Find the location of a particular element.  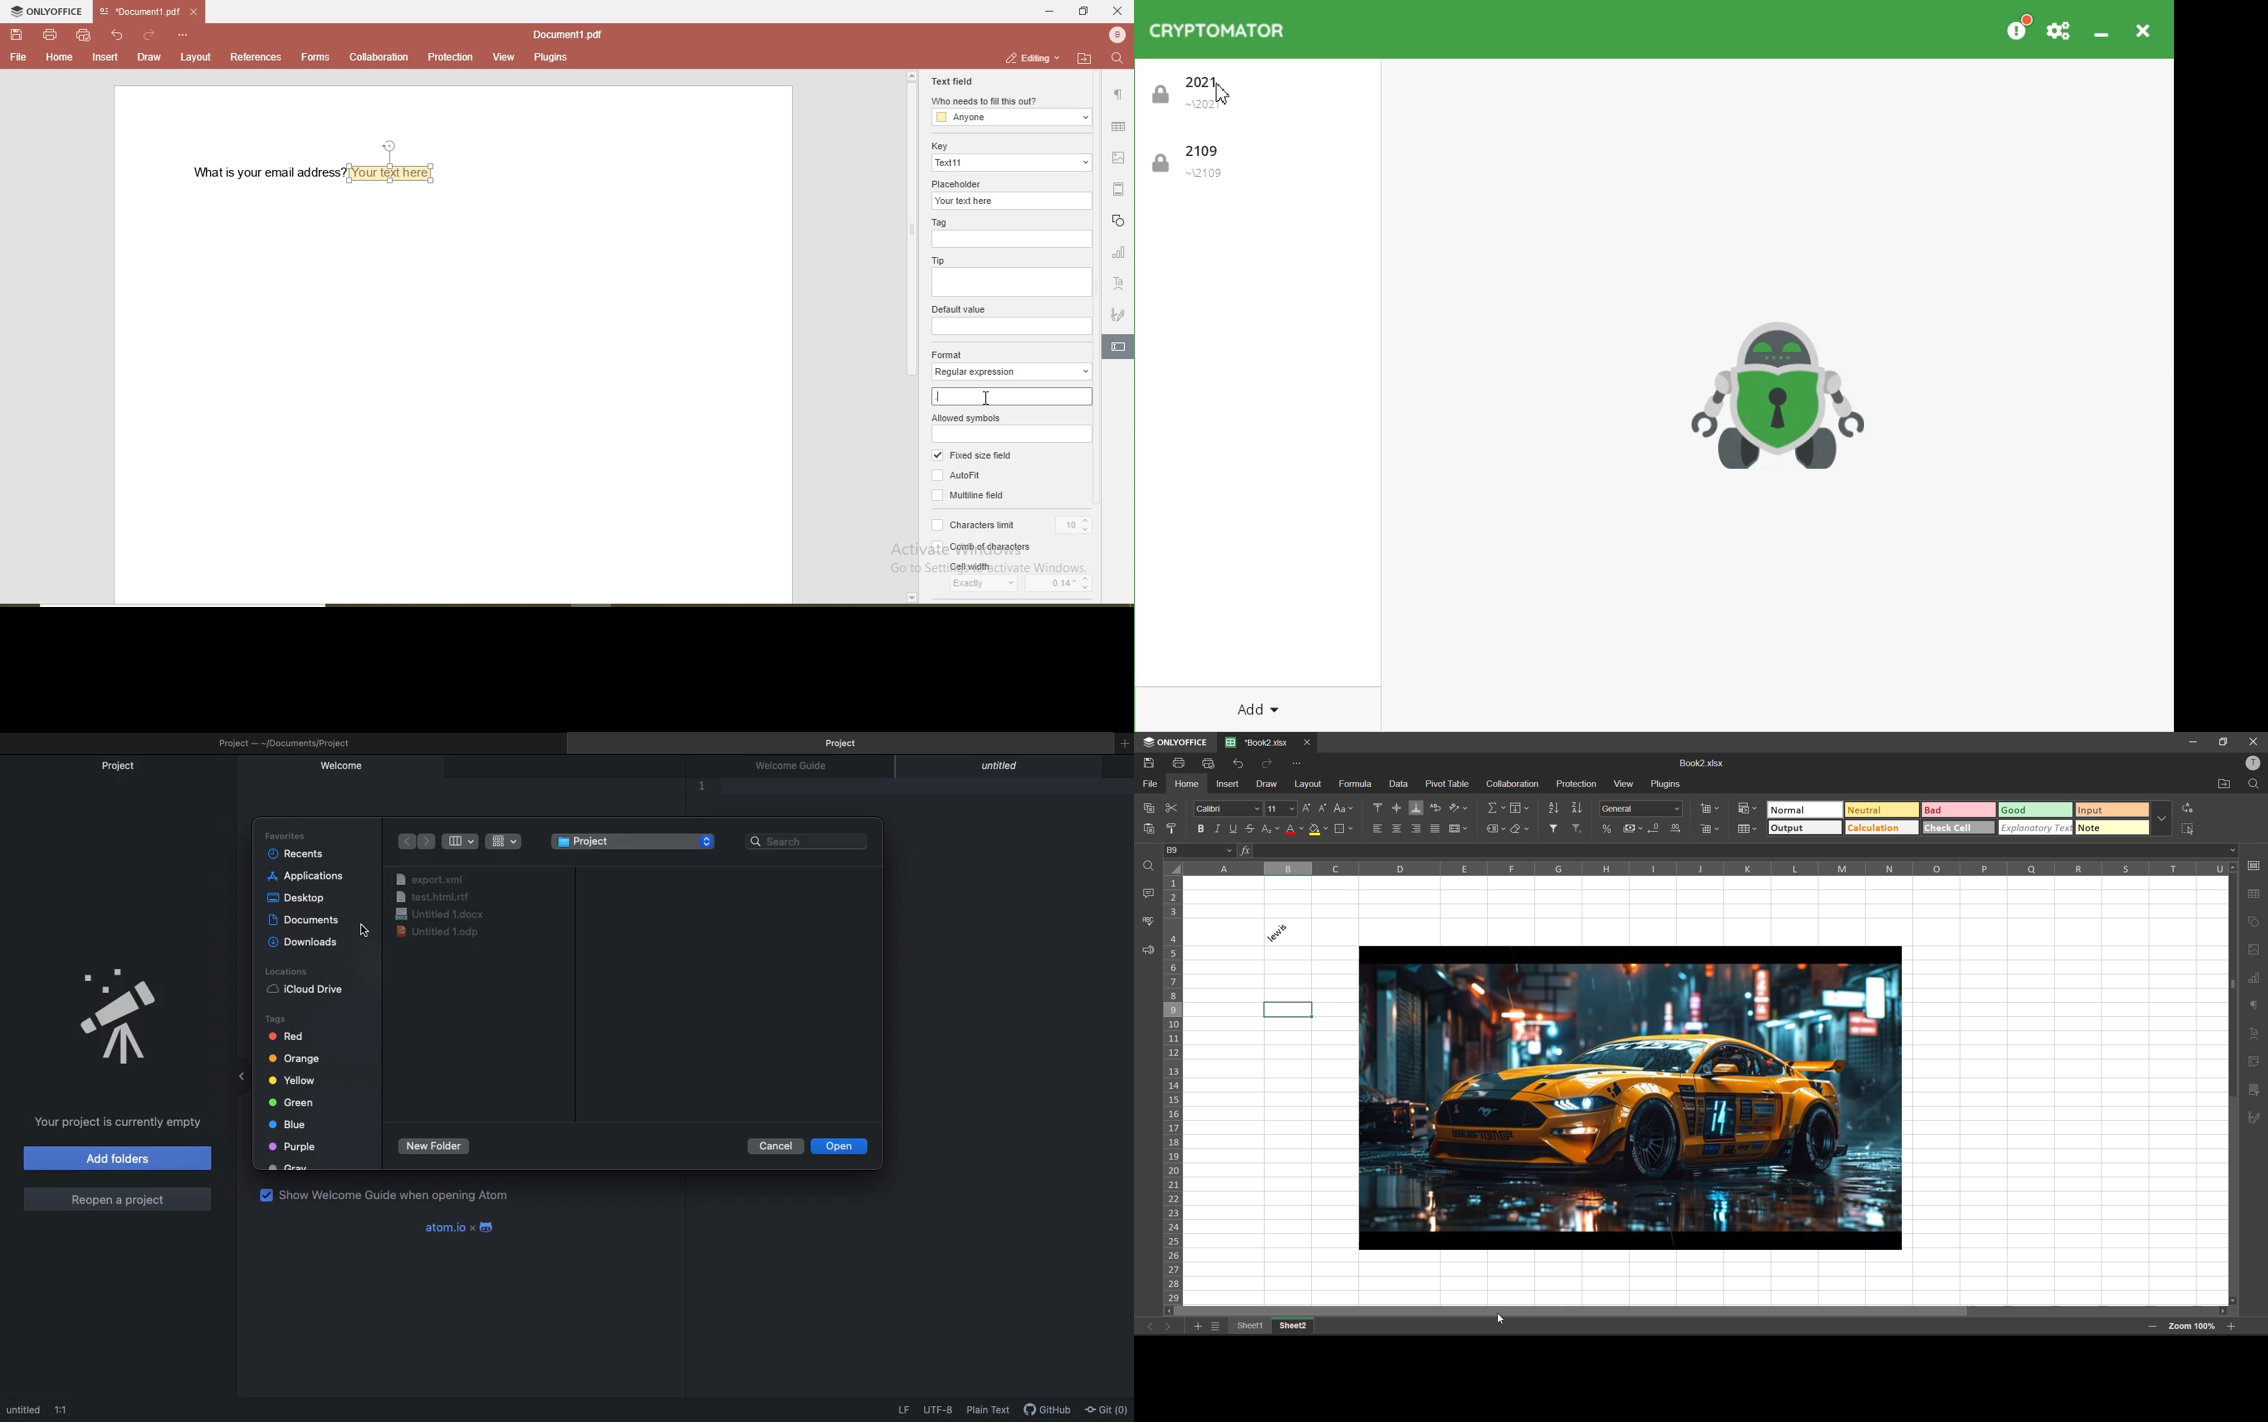

Table view is located at coordinates (460, 841).